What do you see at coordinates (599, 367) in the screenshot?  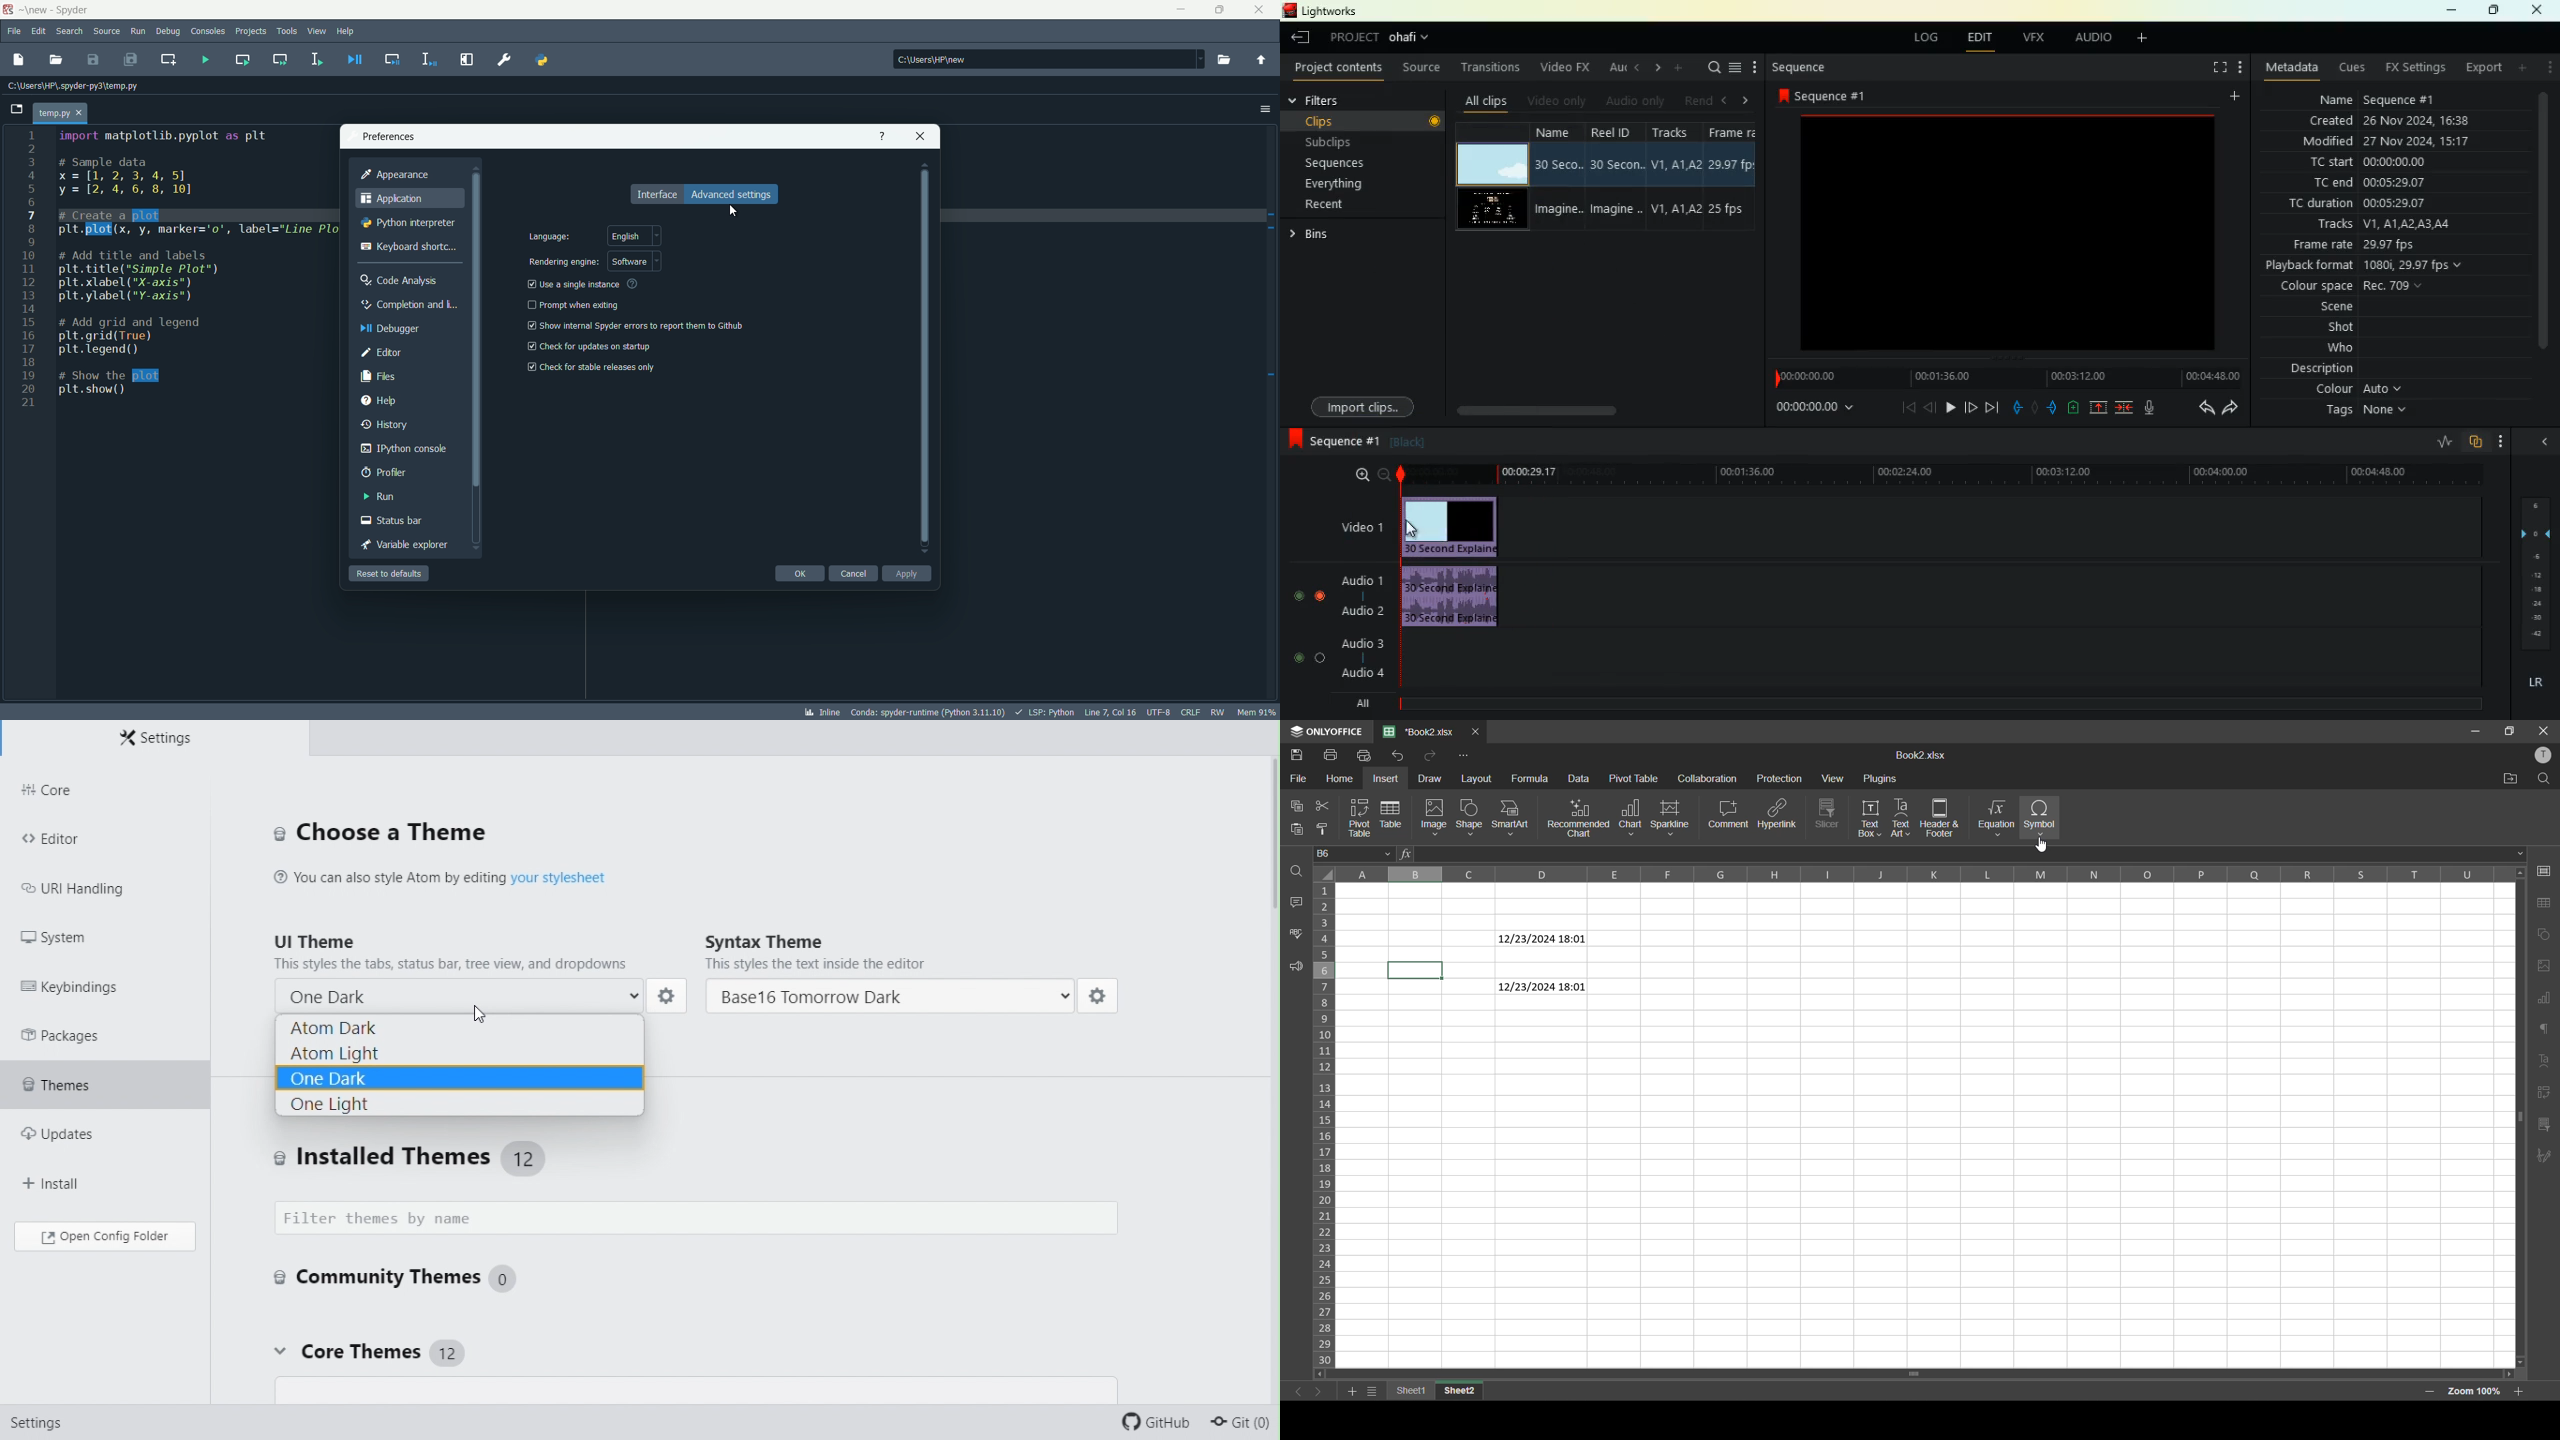 I see `check for stable release only` at bounding box center [599, 367].